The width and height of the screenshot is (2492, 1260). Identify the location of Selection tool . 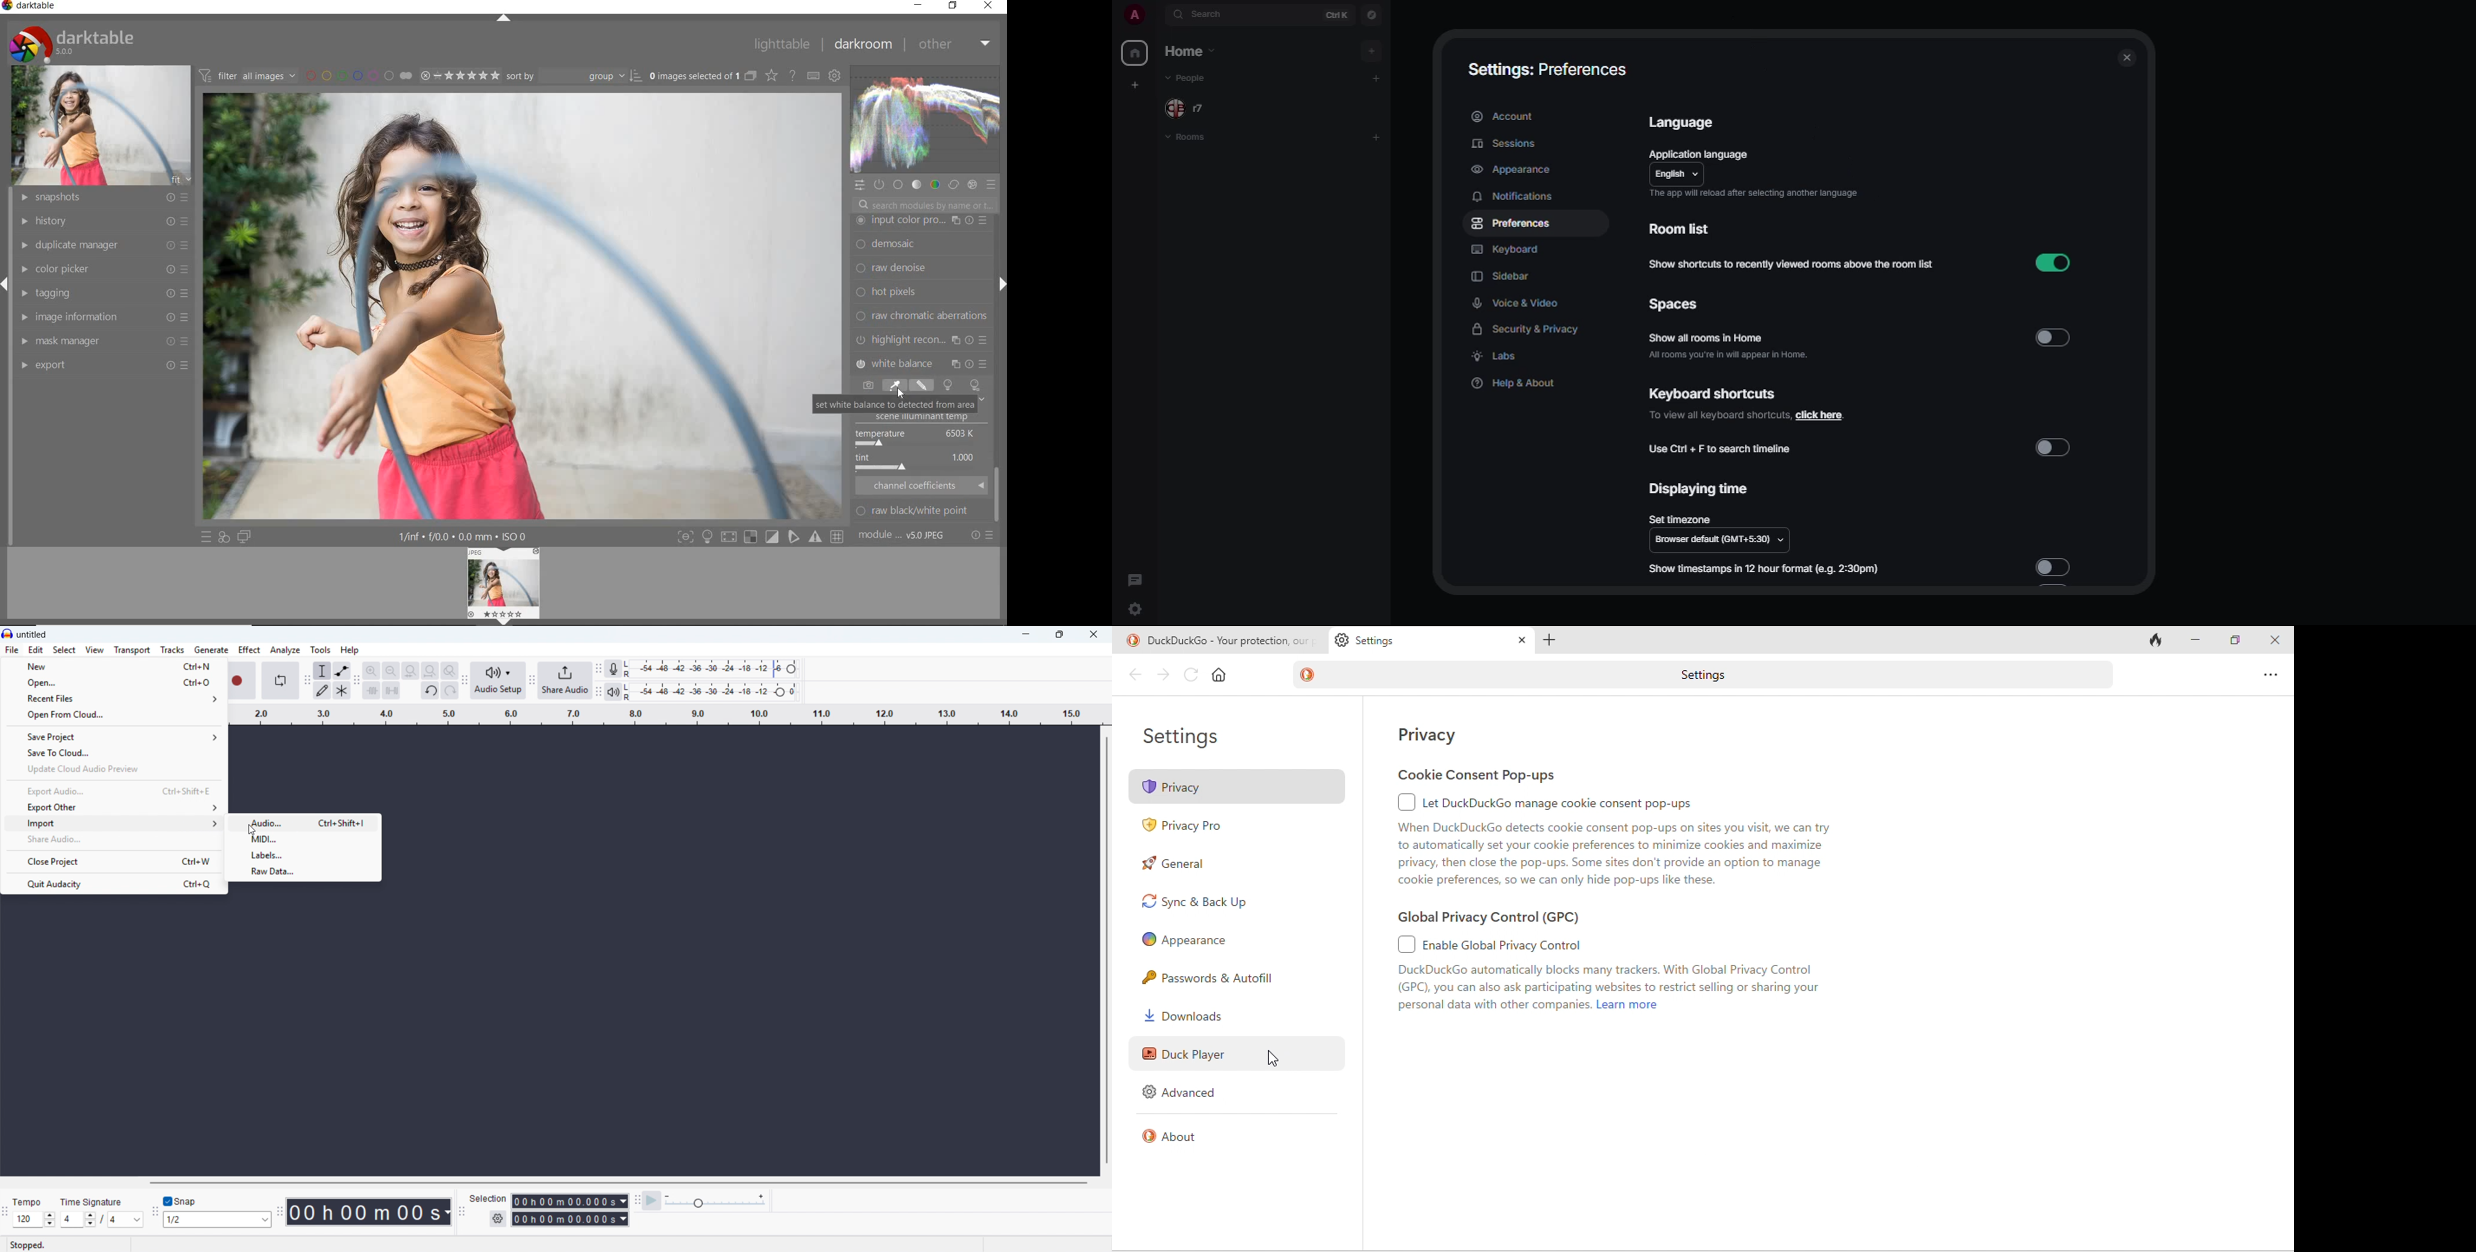
(323, 671).